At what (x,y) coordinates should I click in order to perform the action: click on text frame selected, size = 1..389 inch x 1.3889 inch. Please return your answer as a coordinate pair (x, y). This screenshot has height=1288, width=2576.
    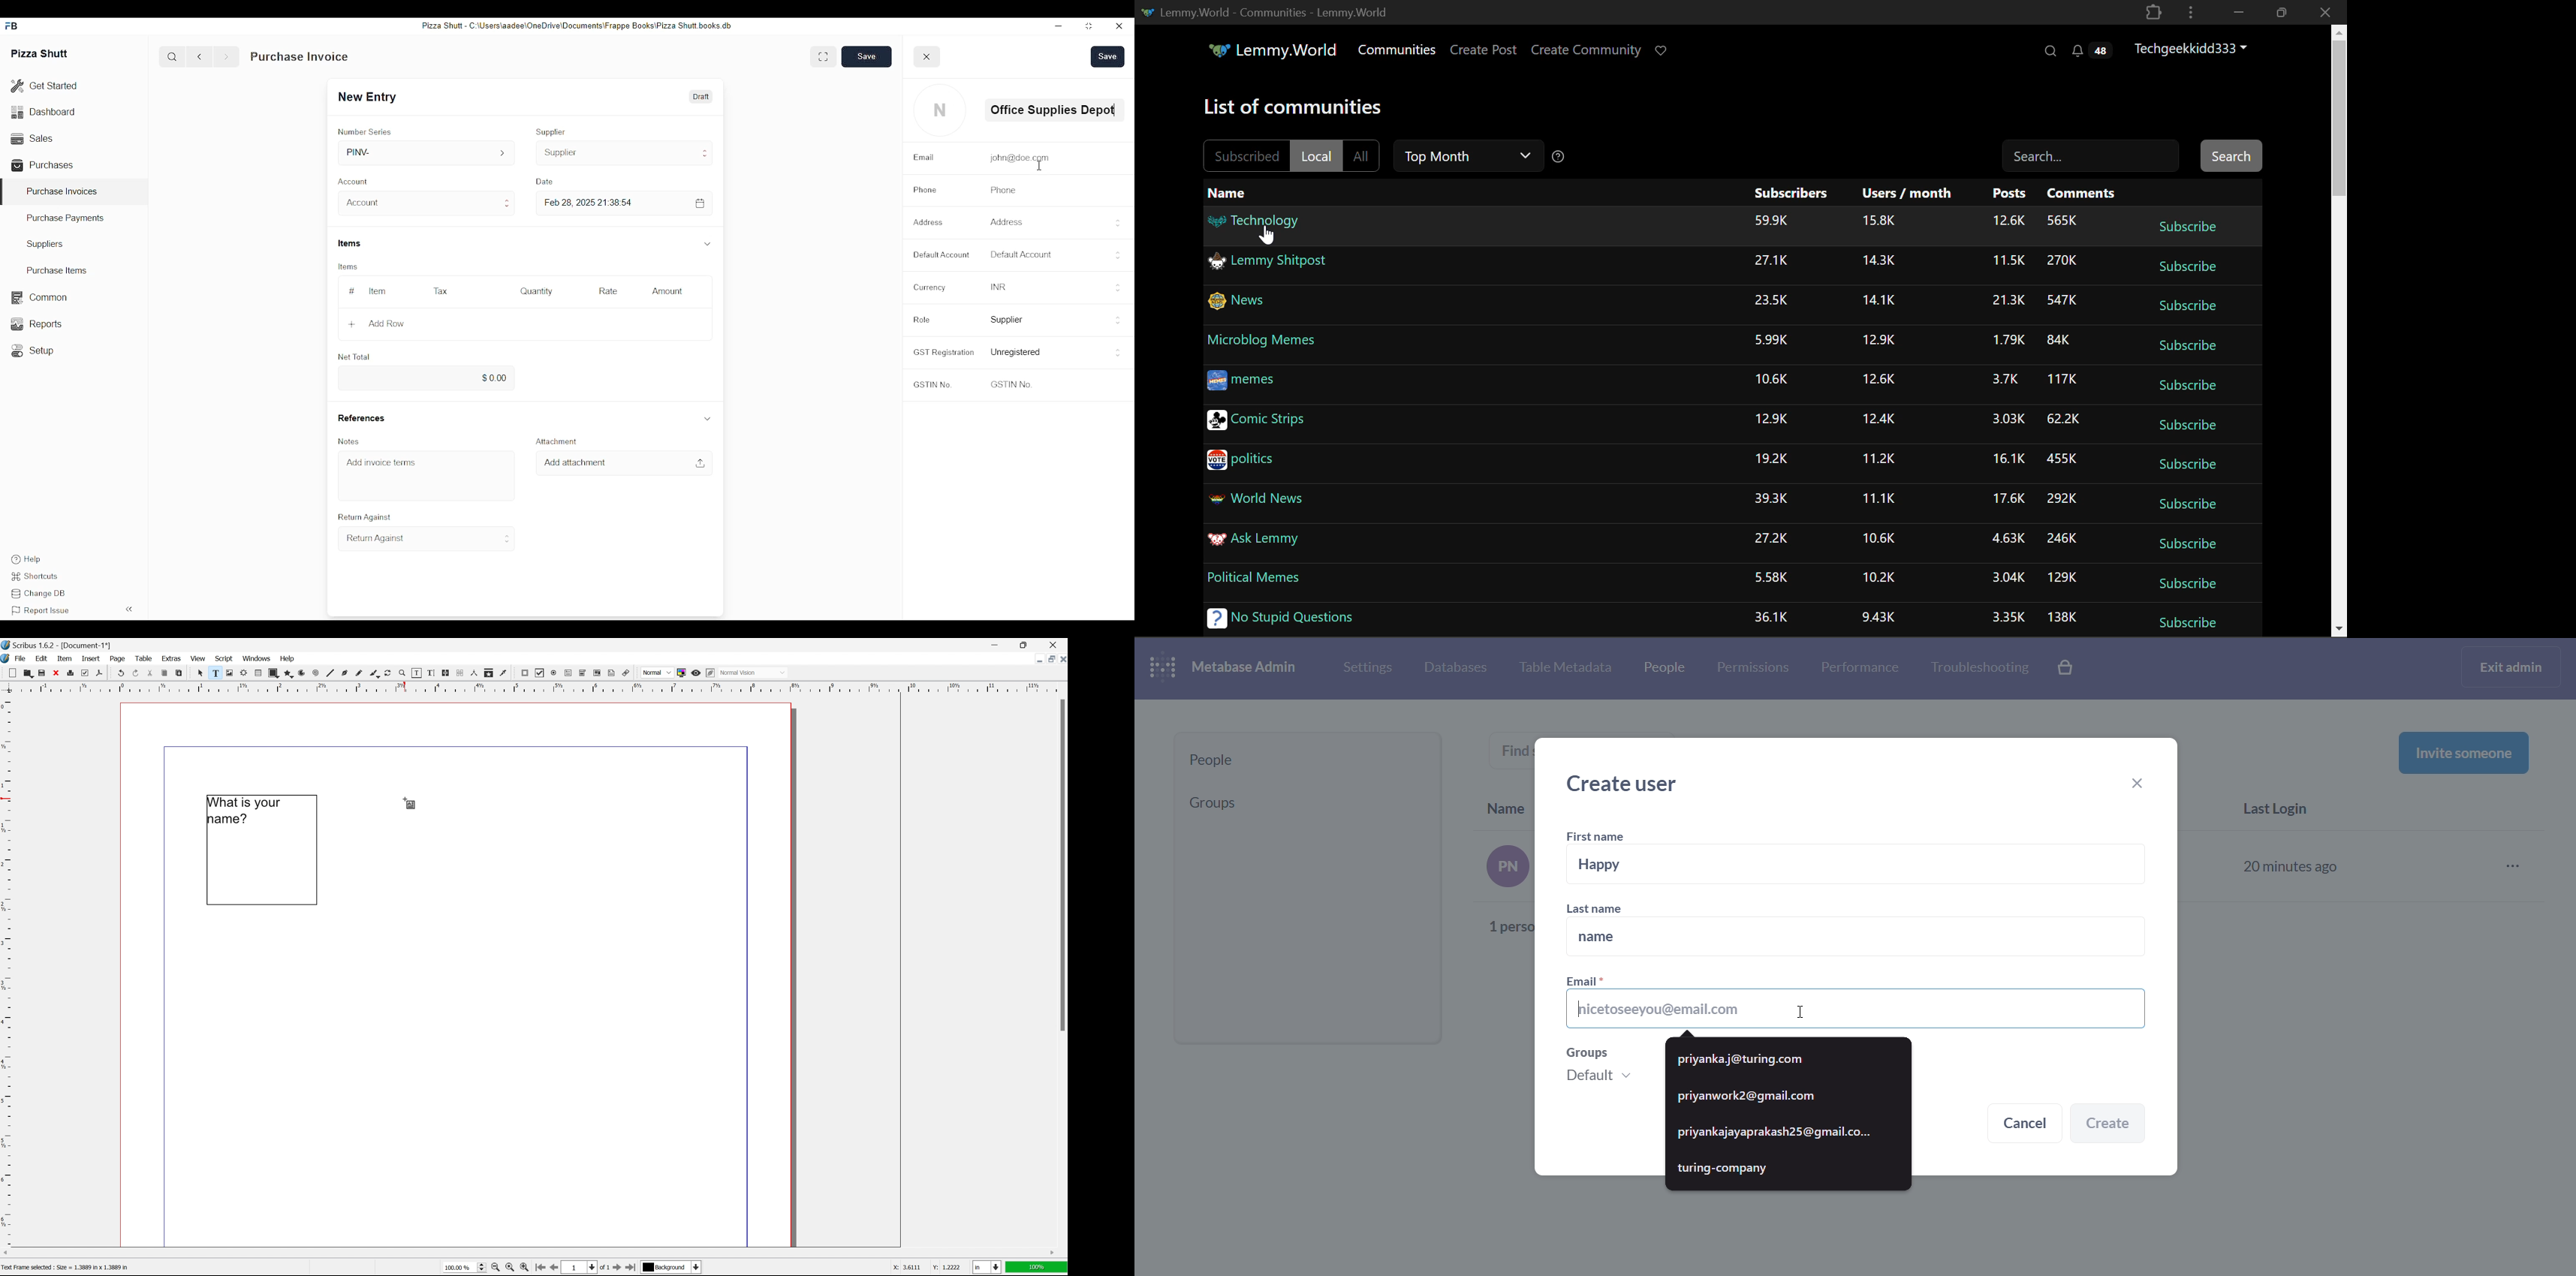
    Looking at the image, I should click on (71, 1268).